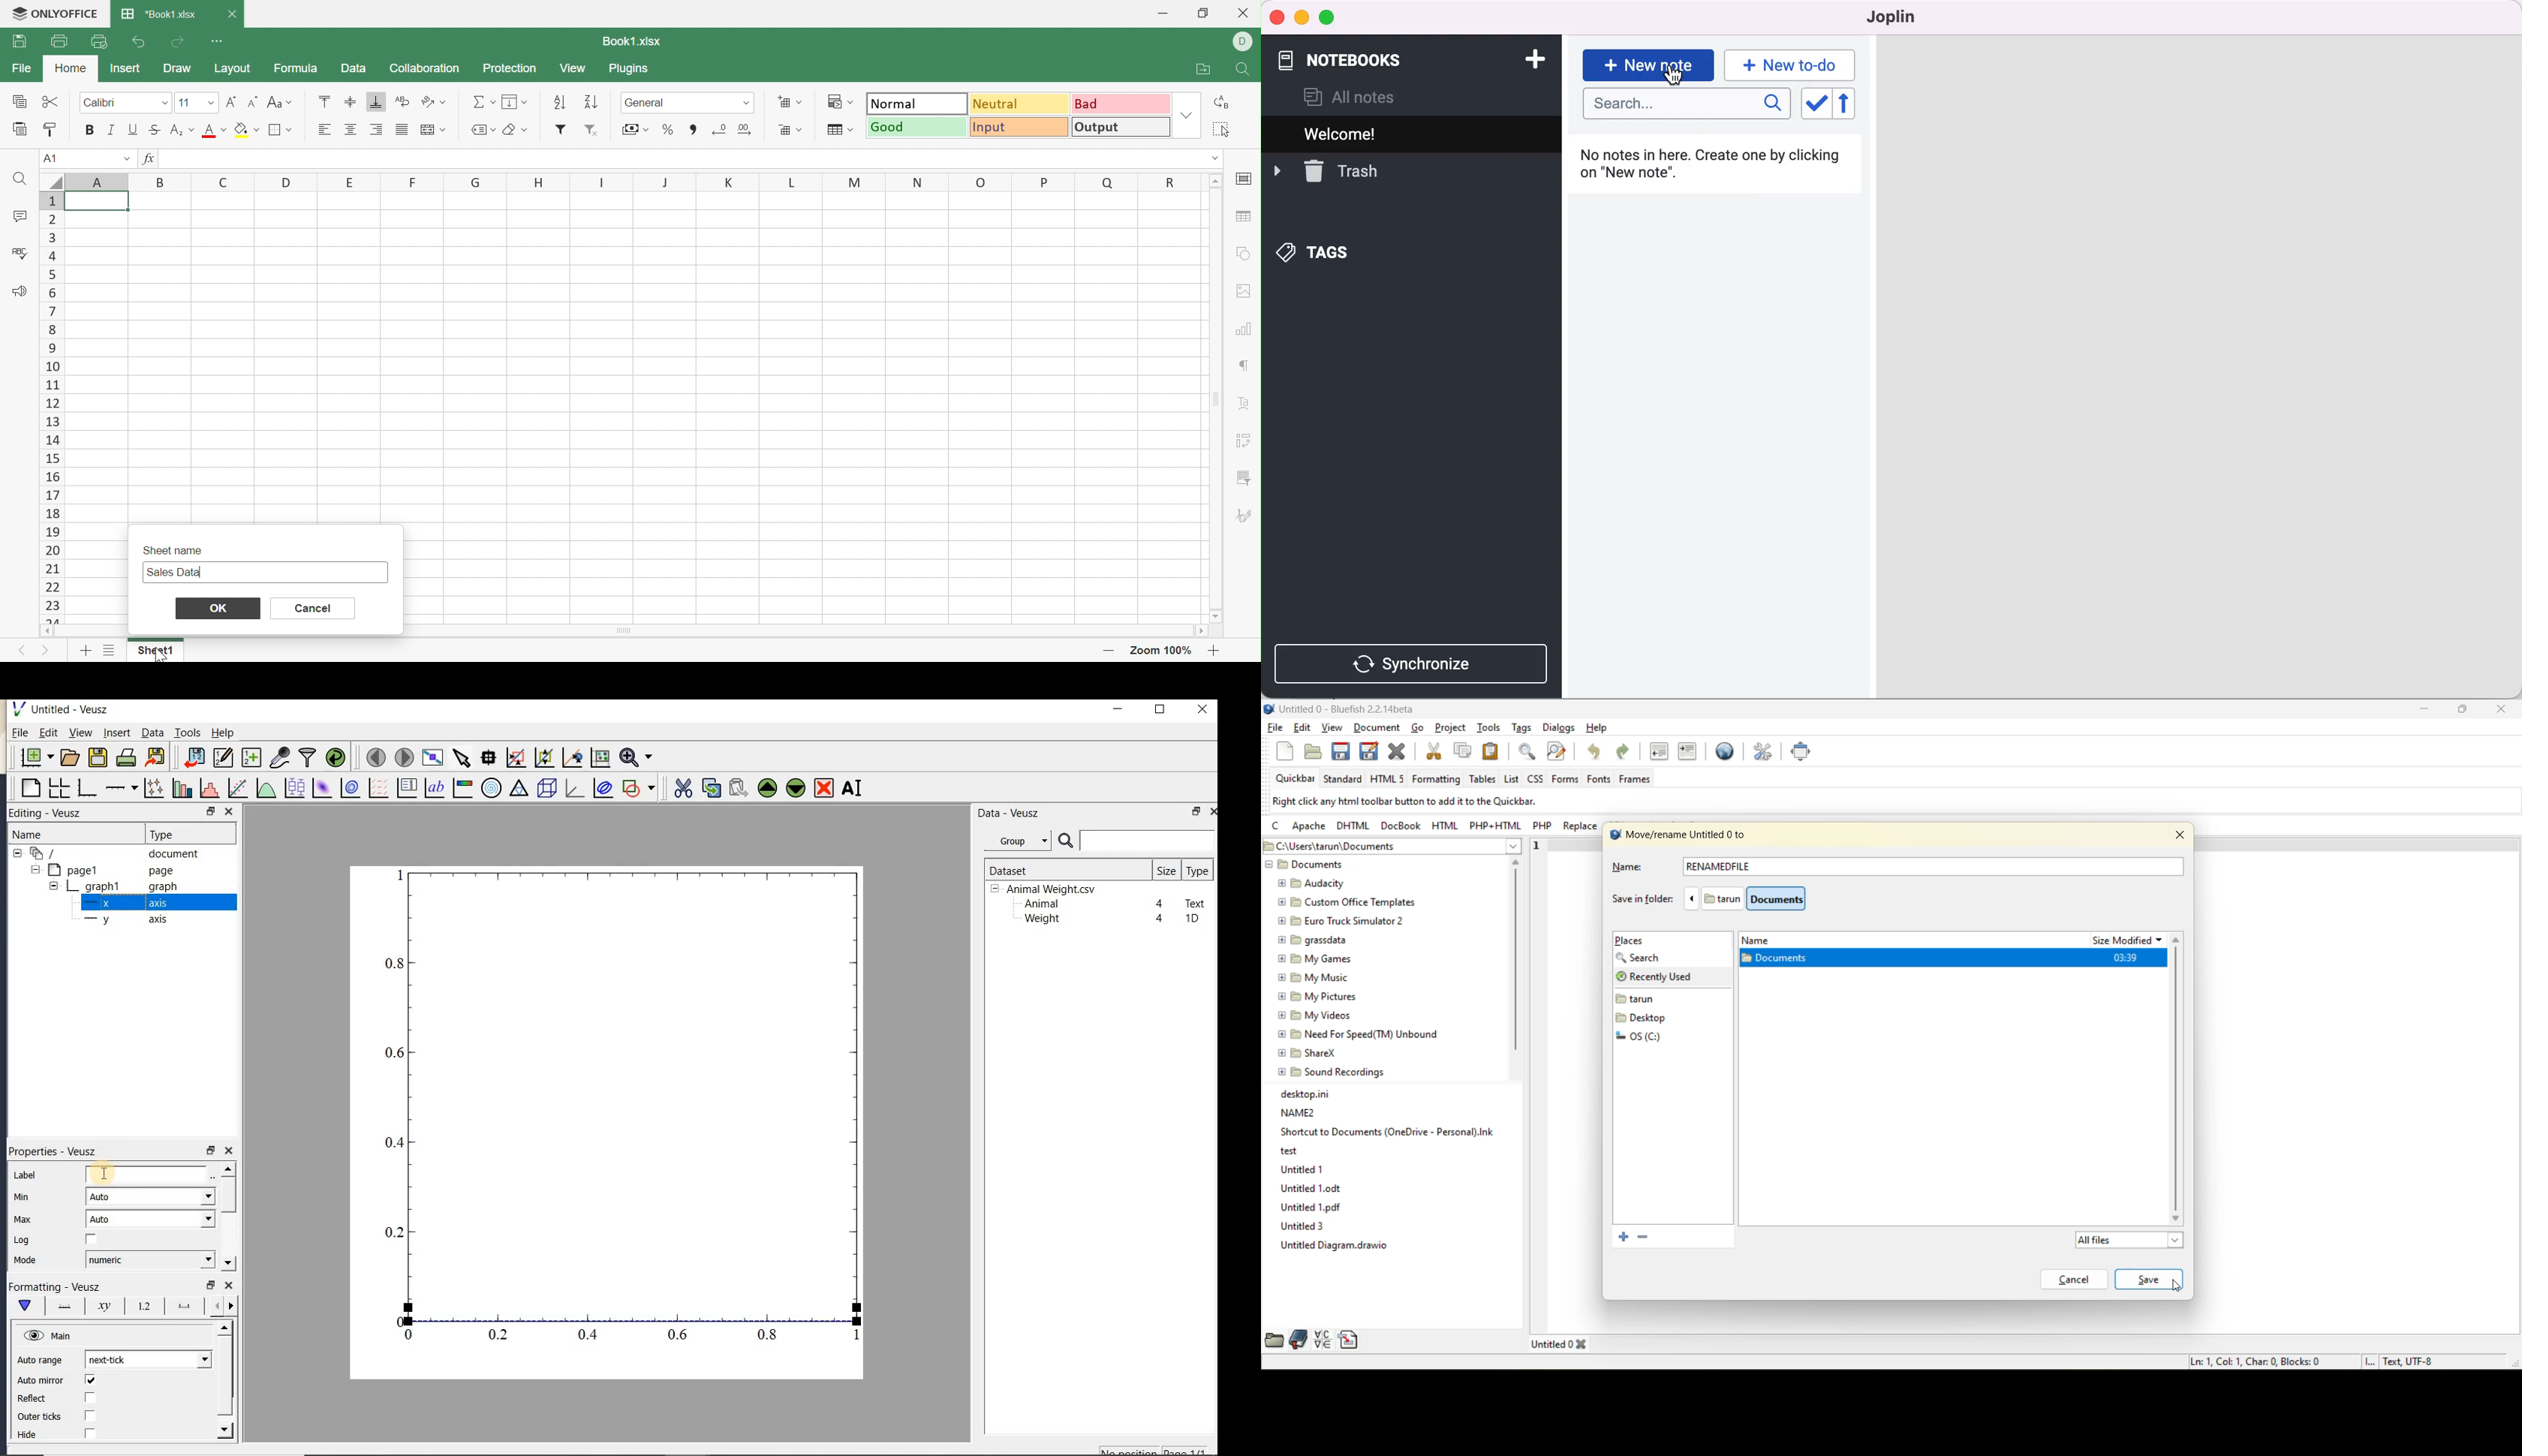  Describe the element at coordinates (89, 1399) in the screenshot. I see `check/uncheck` at that location.